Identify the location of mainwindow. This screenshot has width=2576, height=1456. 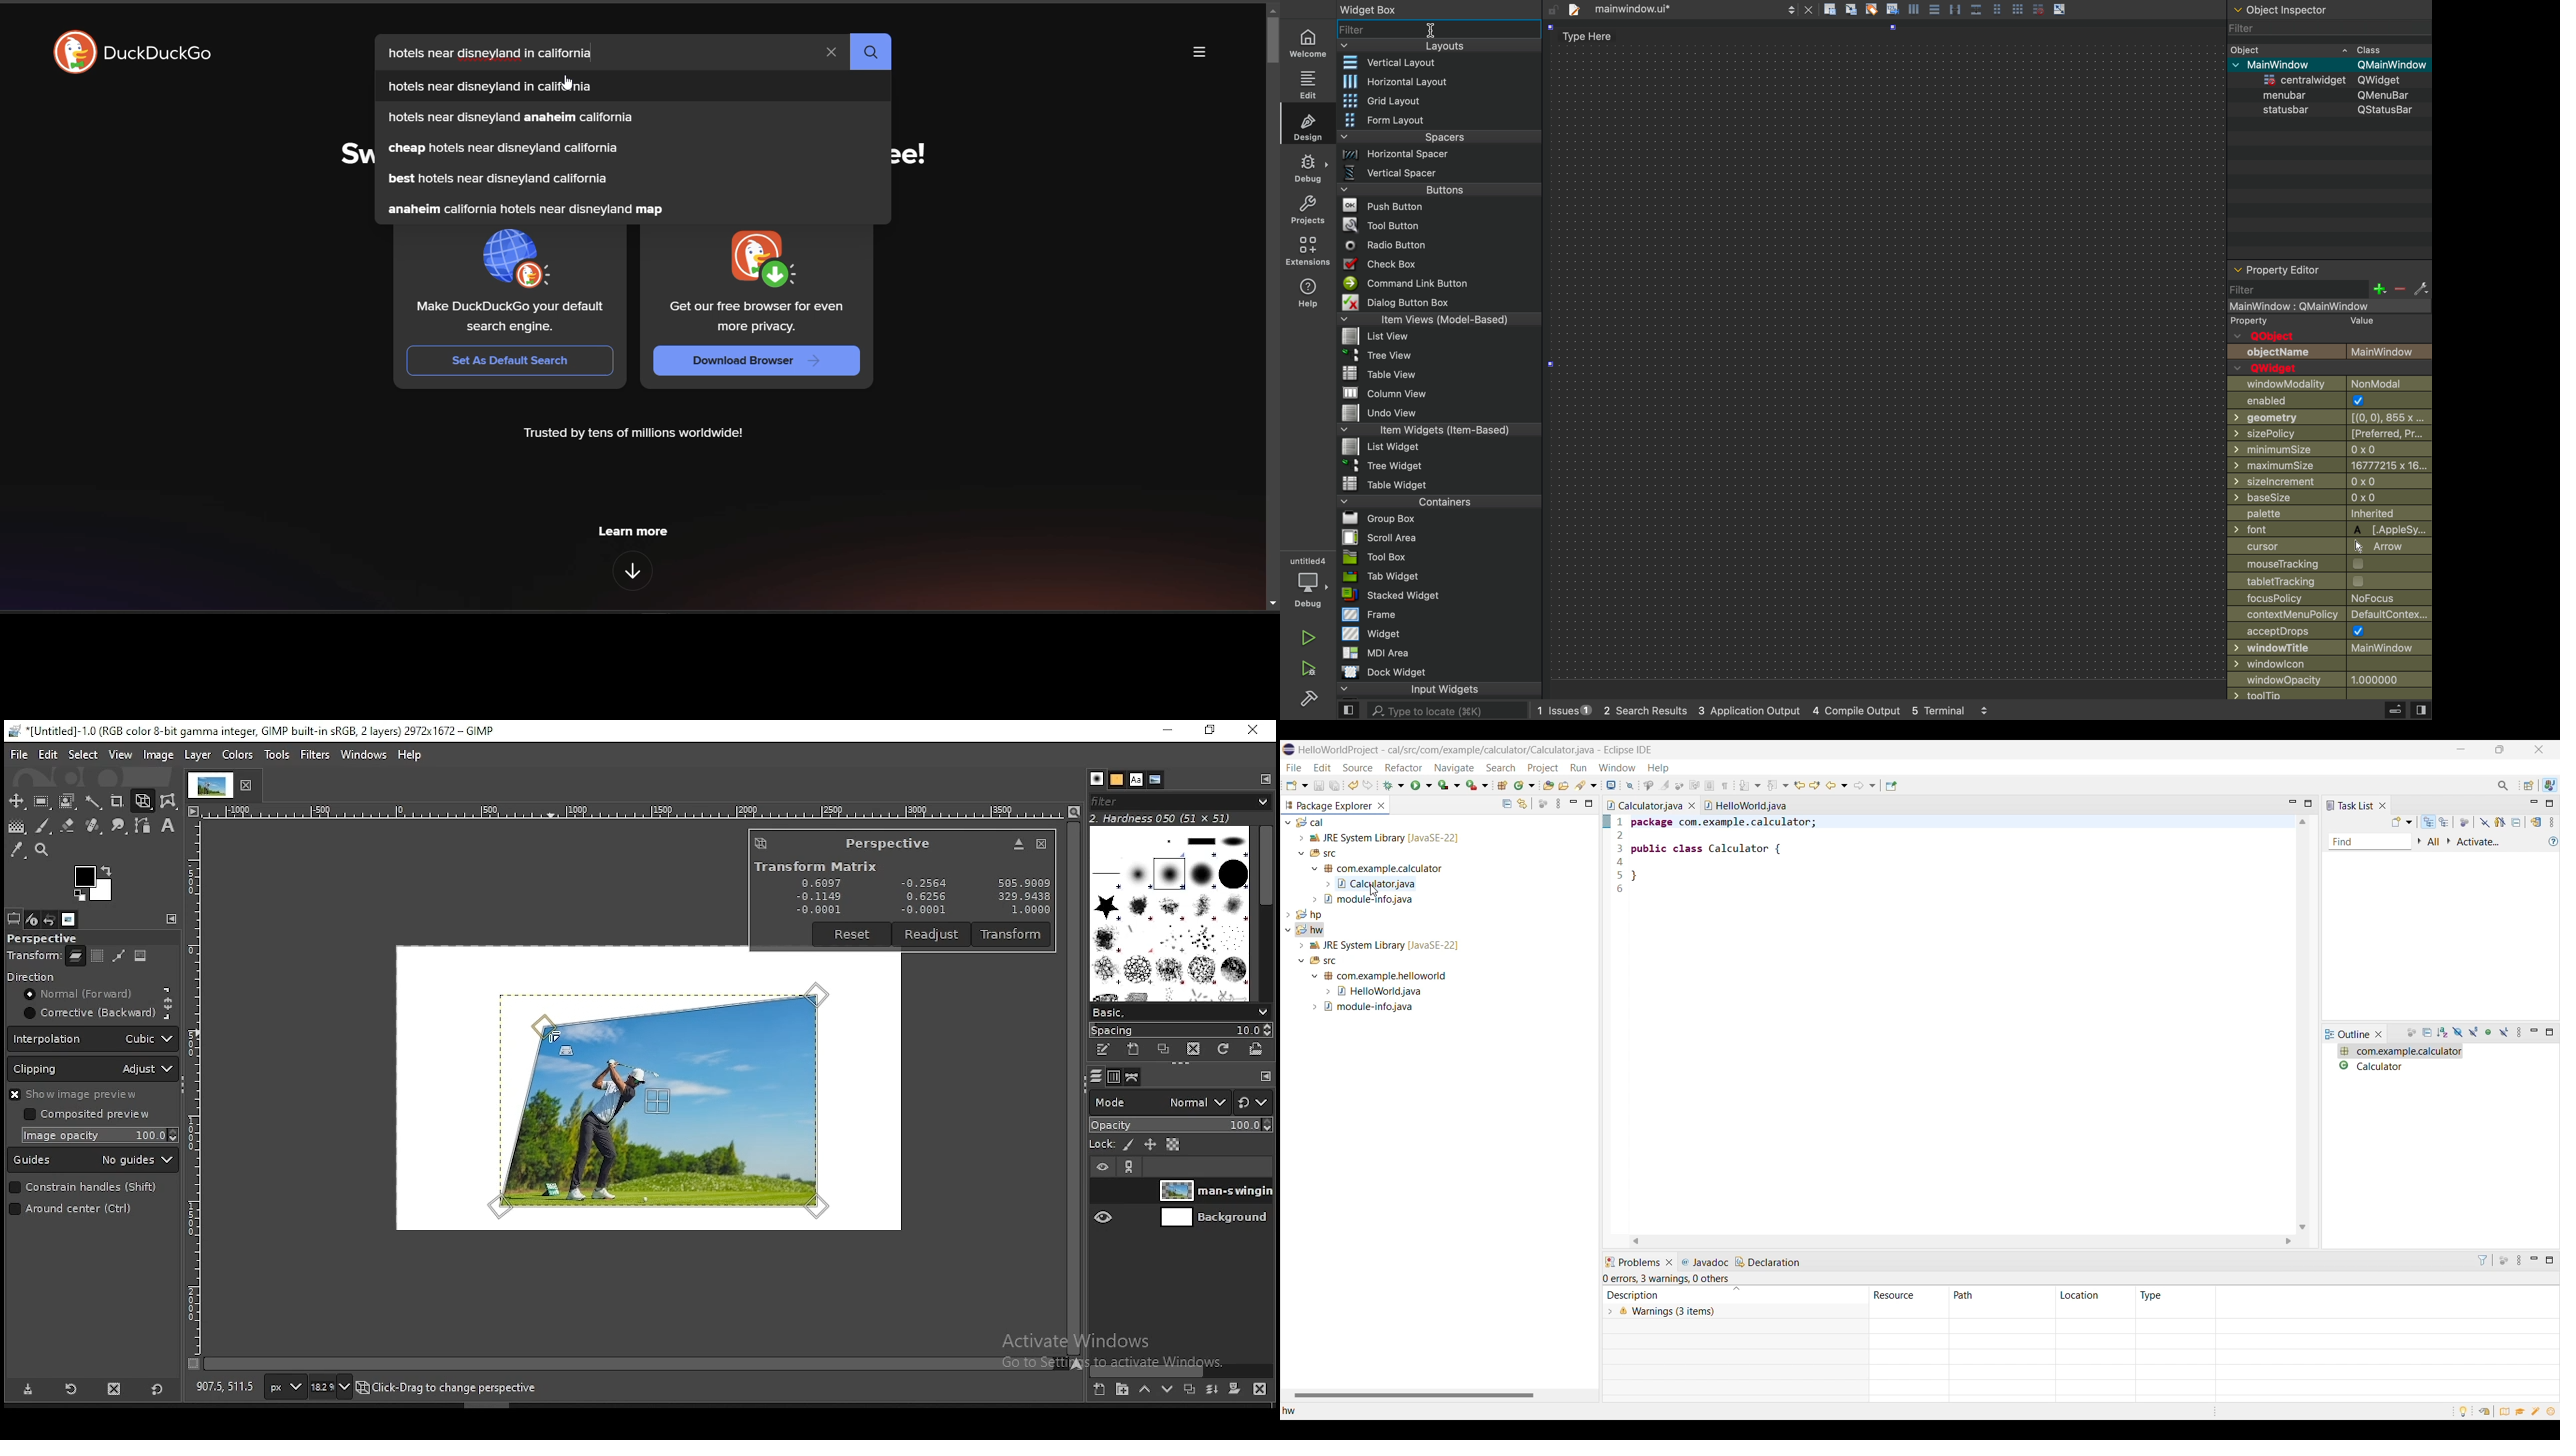
(2334, 66).